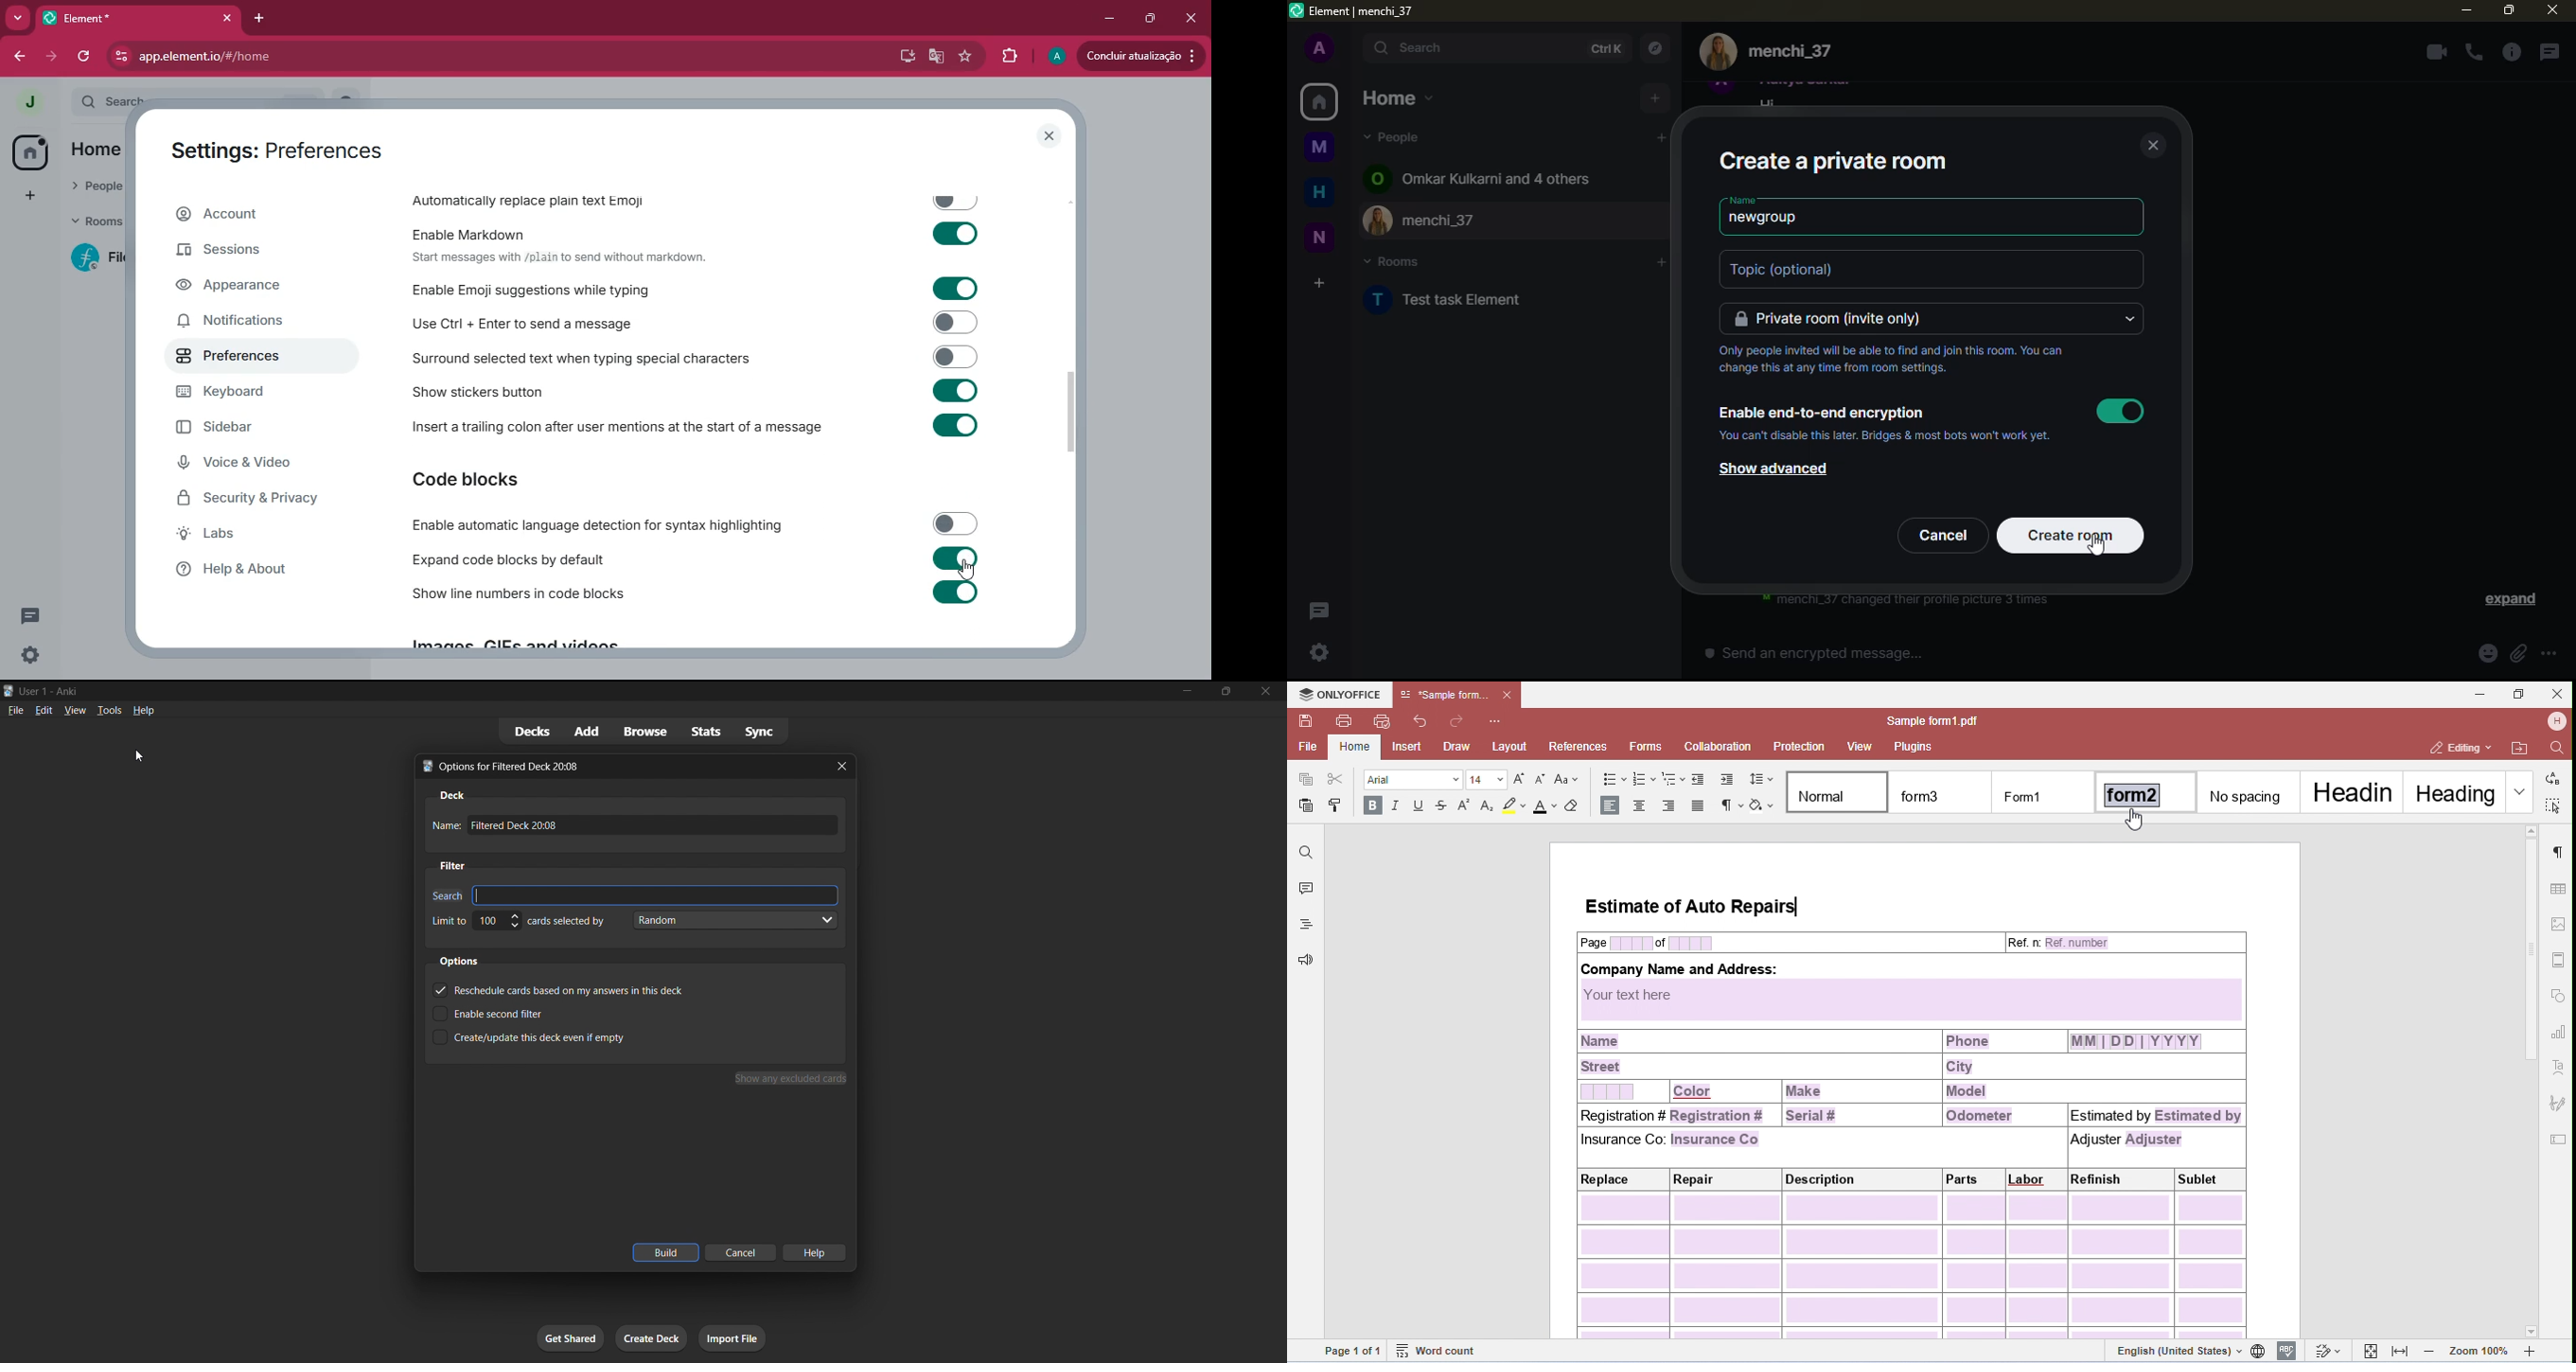 This screenshot has height=1372, width=2576. I want to click on Show stickers button, so click(700, 395).